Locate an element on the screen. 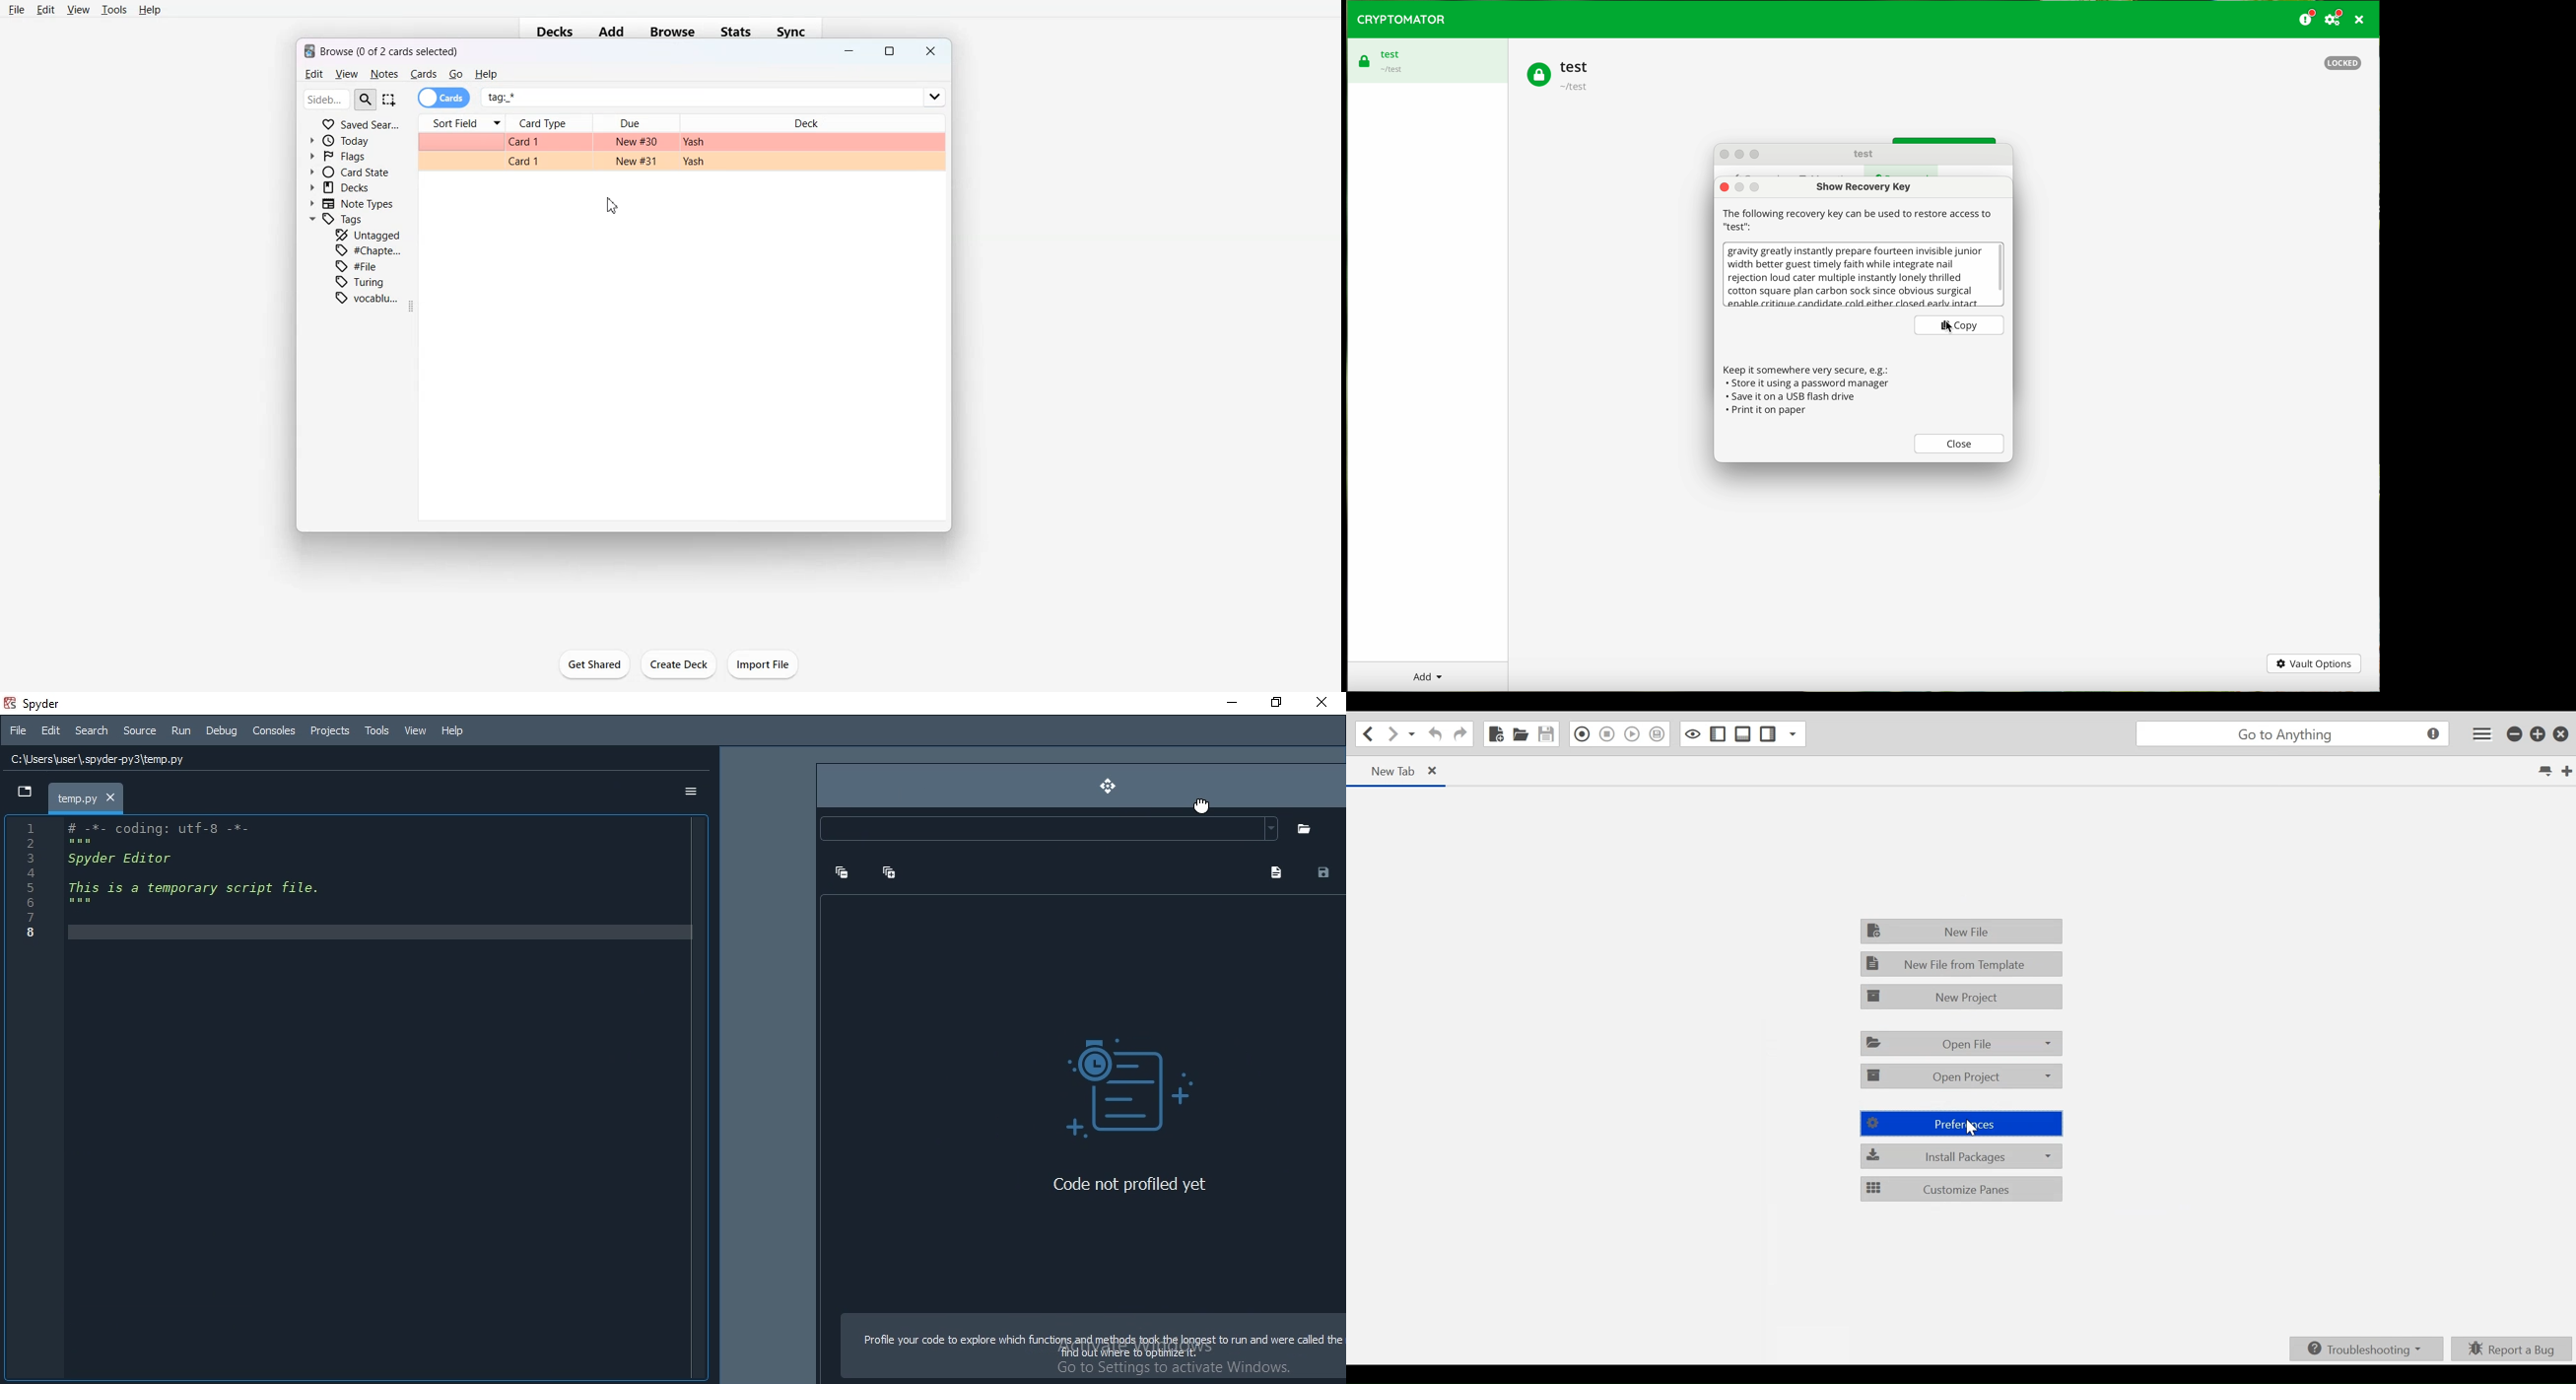 The image size is (2576, 1400). Import File is located at coordinates (764, 664).